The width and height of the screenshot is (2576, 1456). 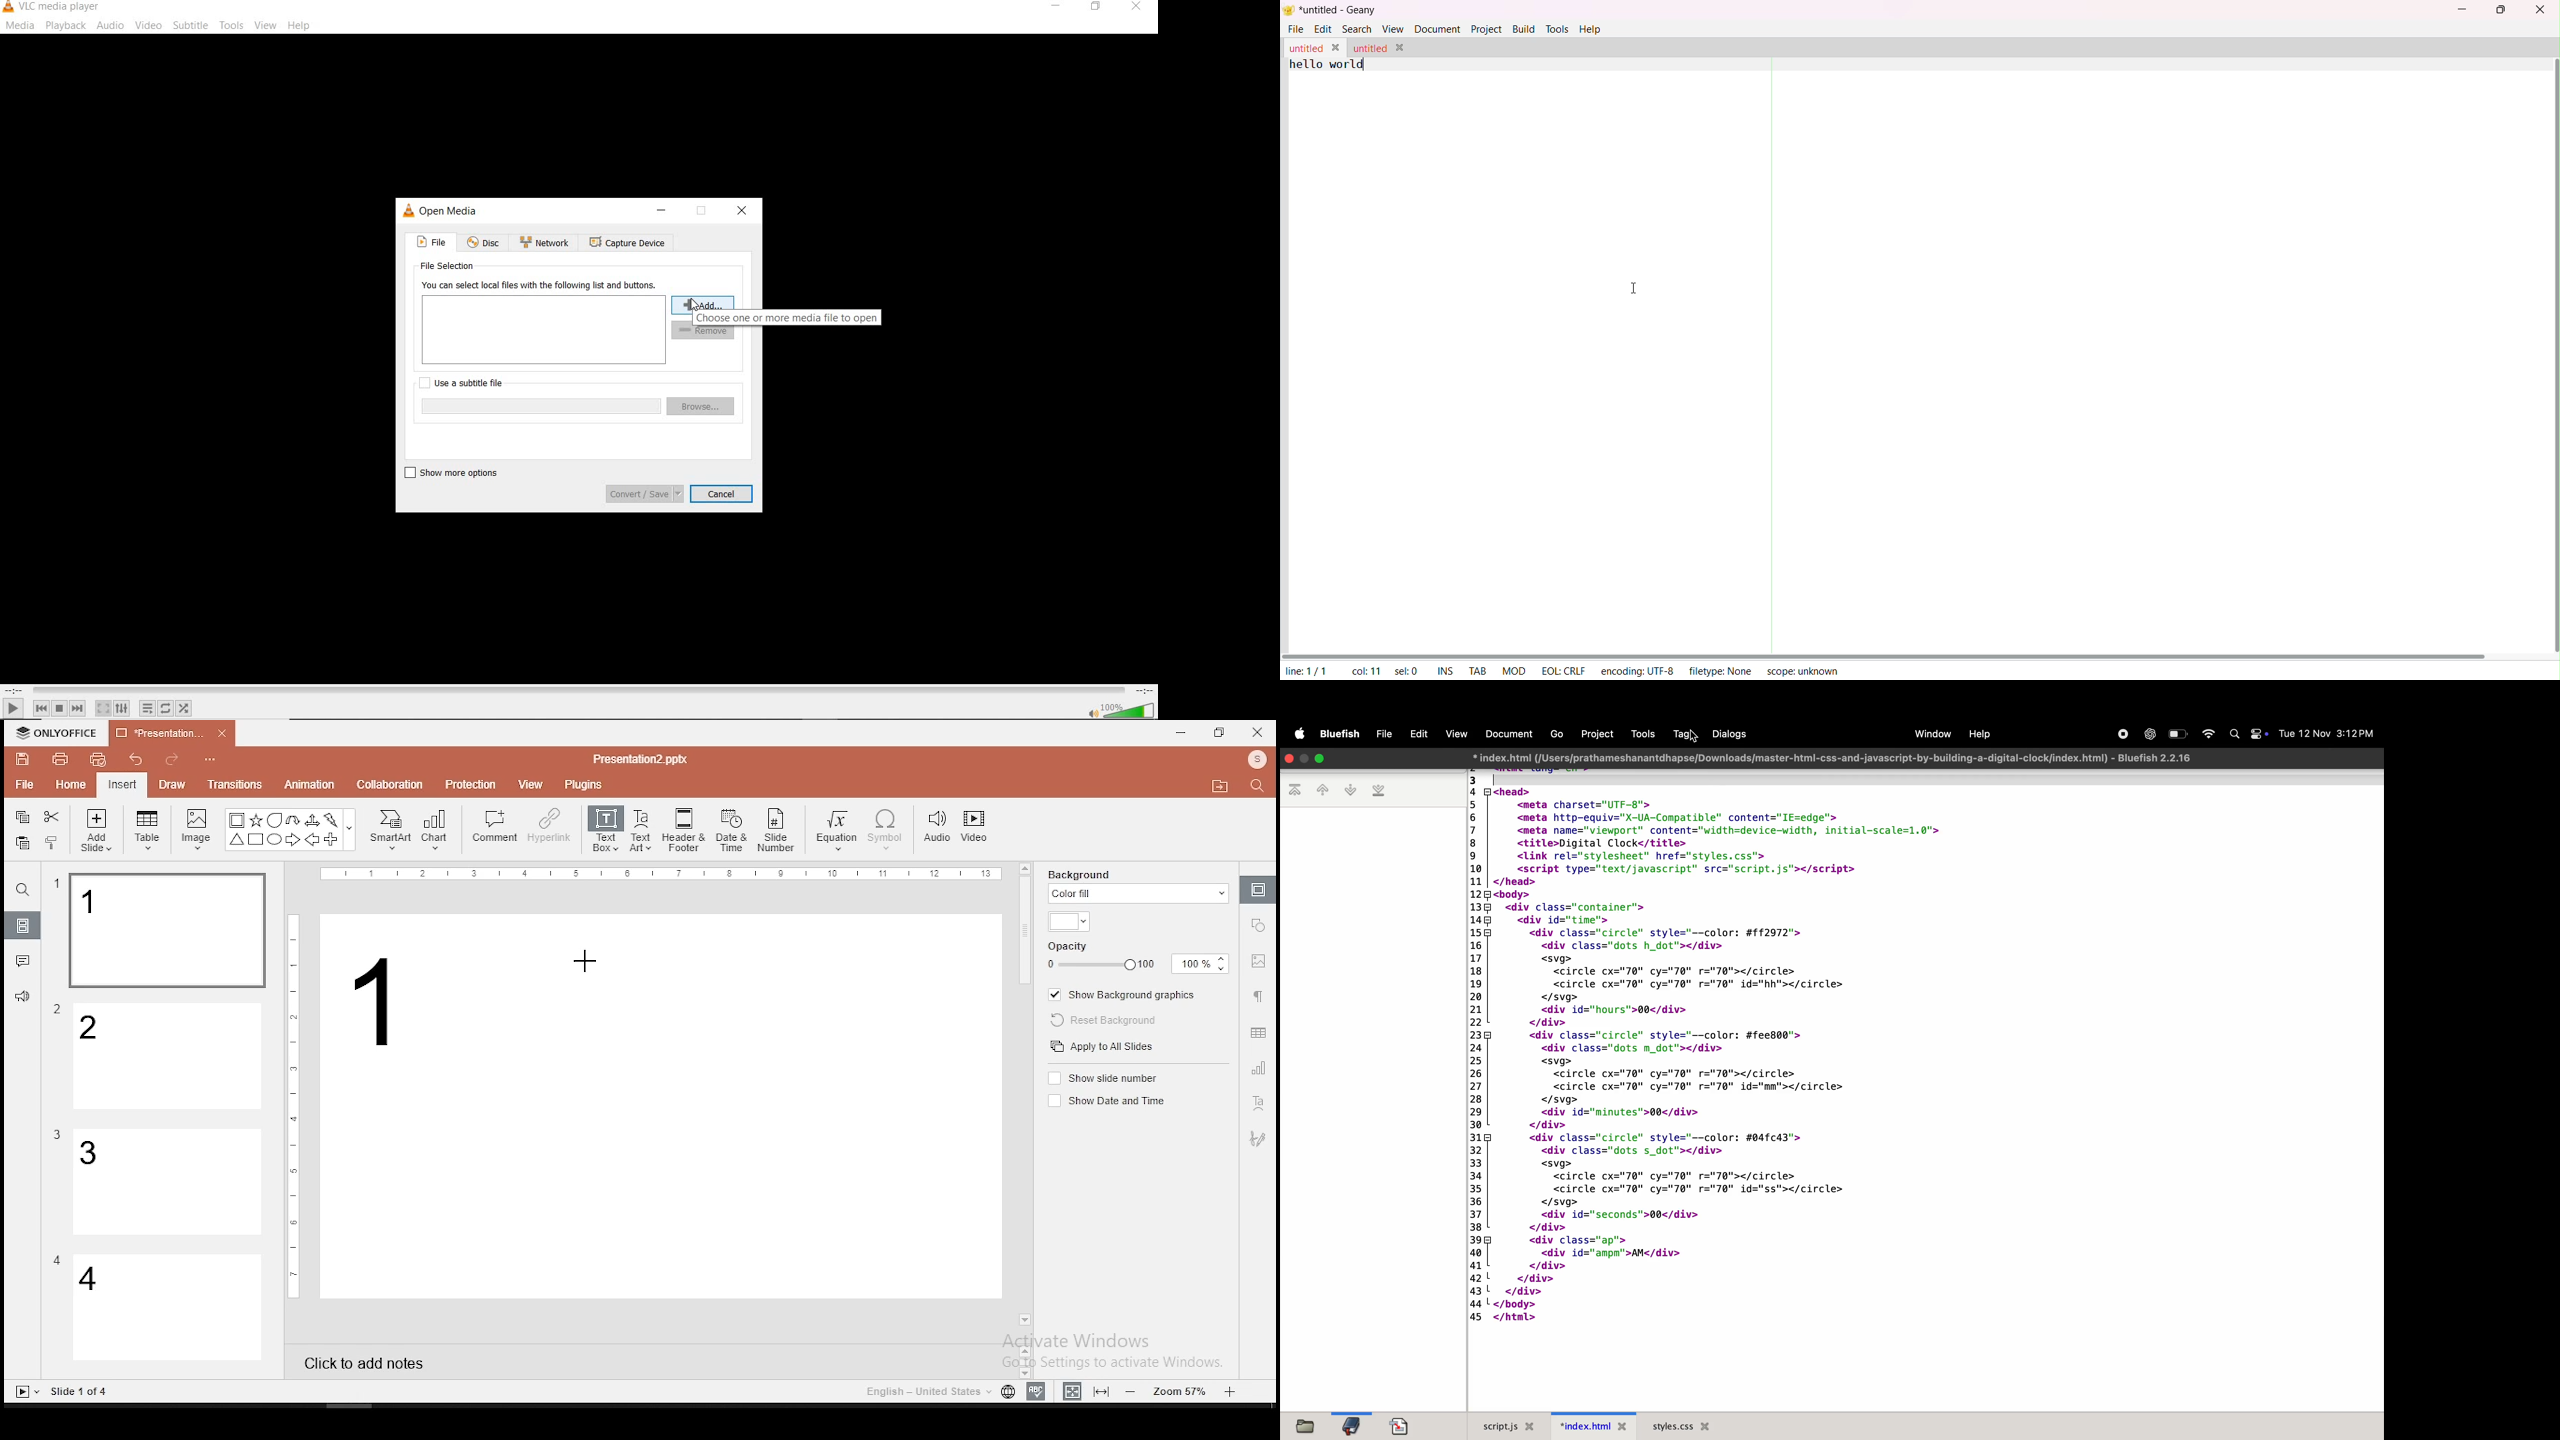 I want to click on slide 4, so click(x=168, y=1309).